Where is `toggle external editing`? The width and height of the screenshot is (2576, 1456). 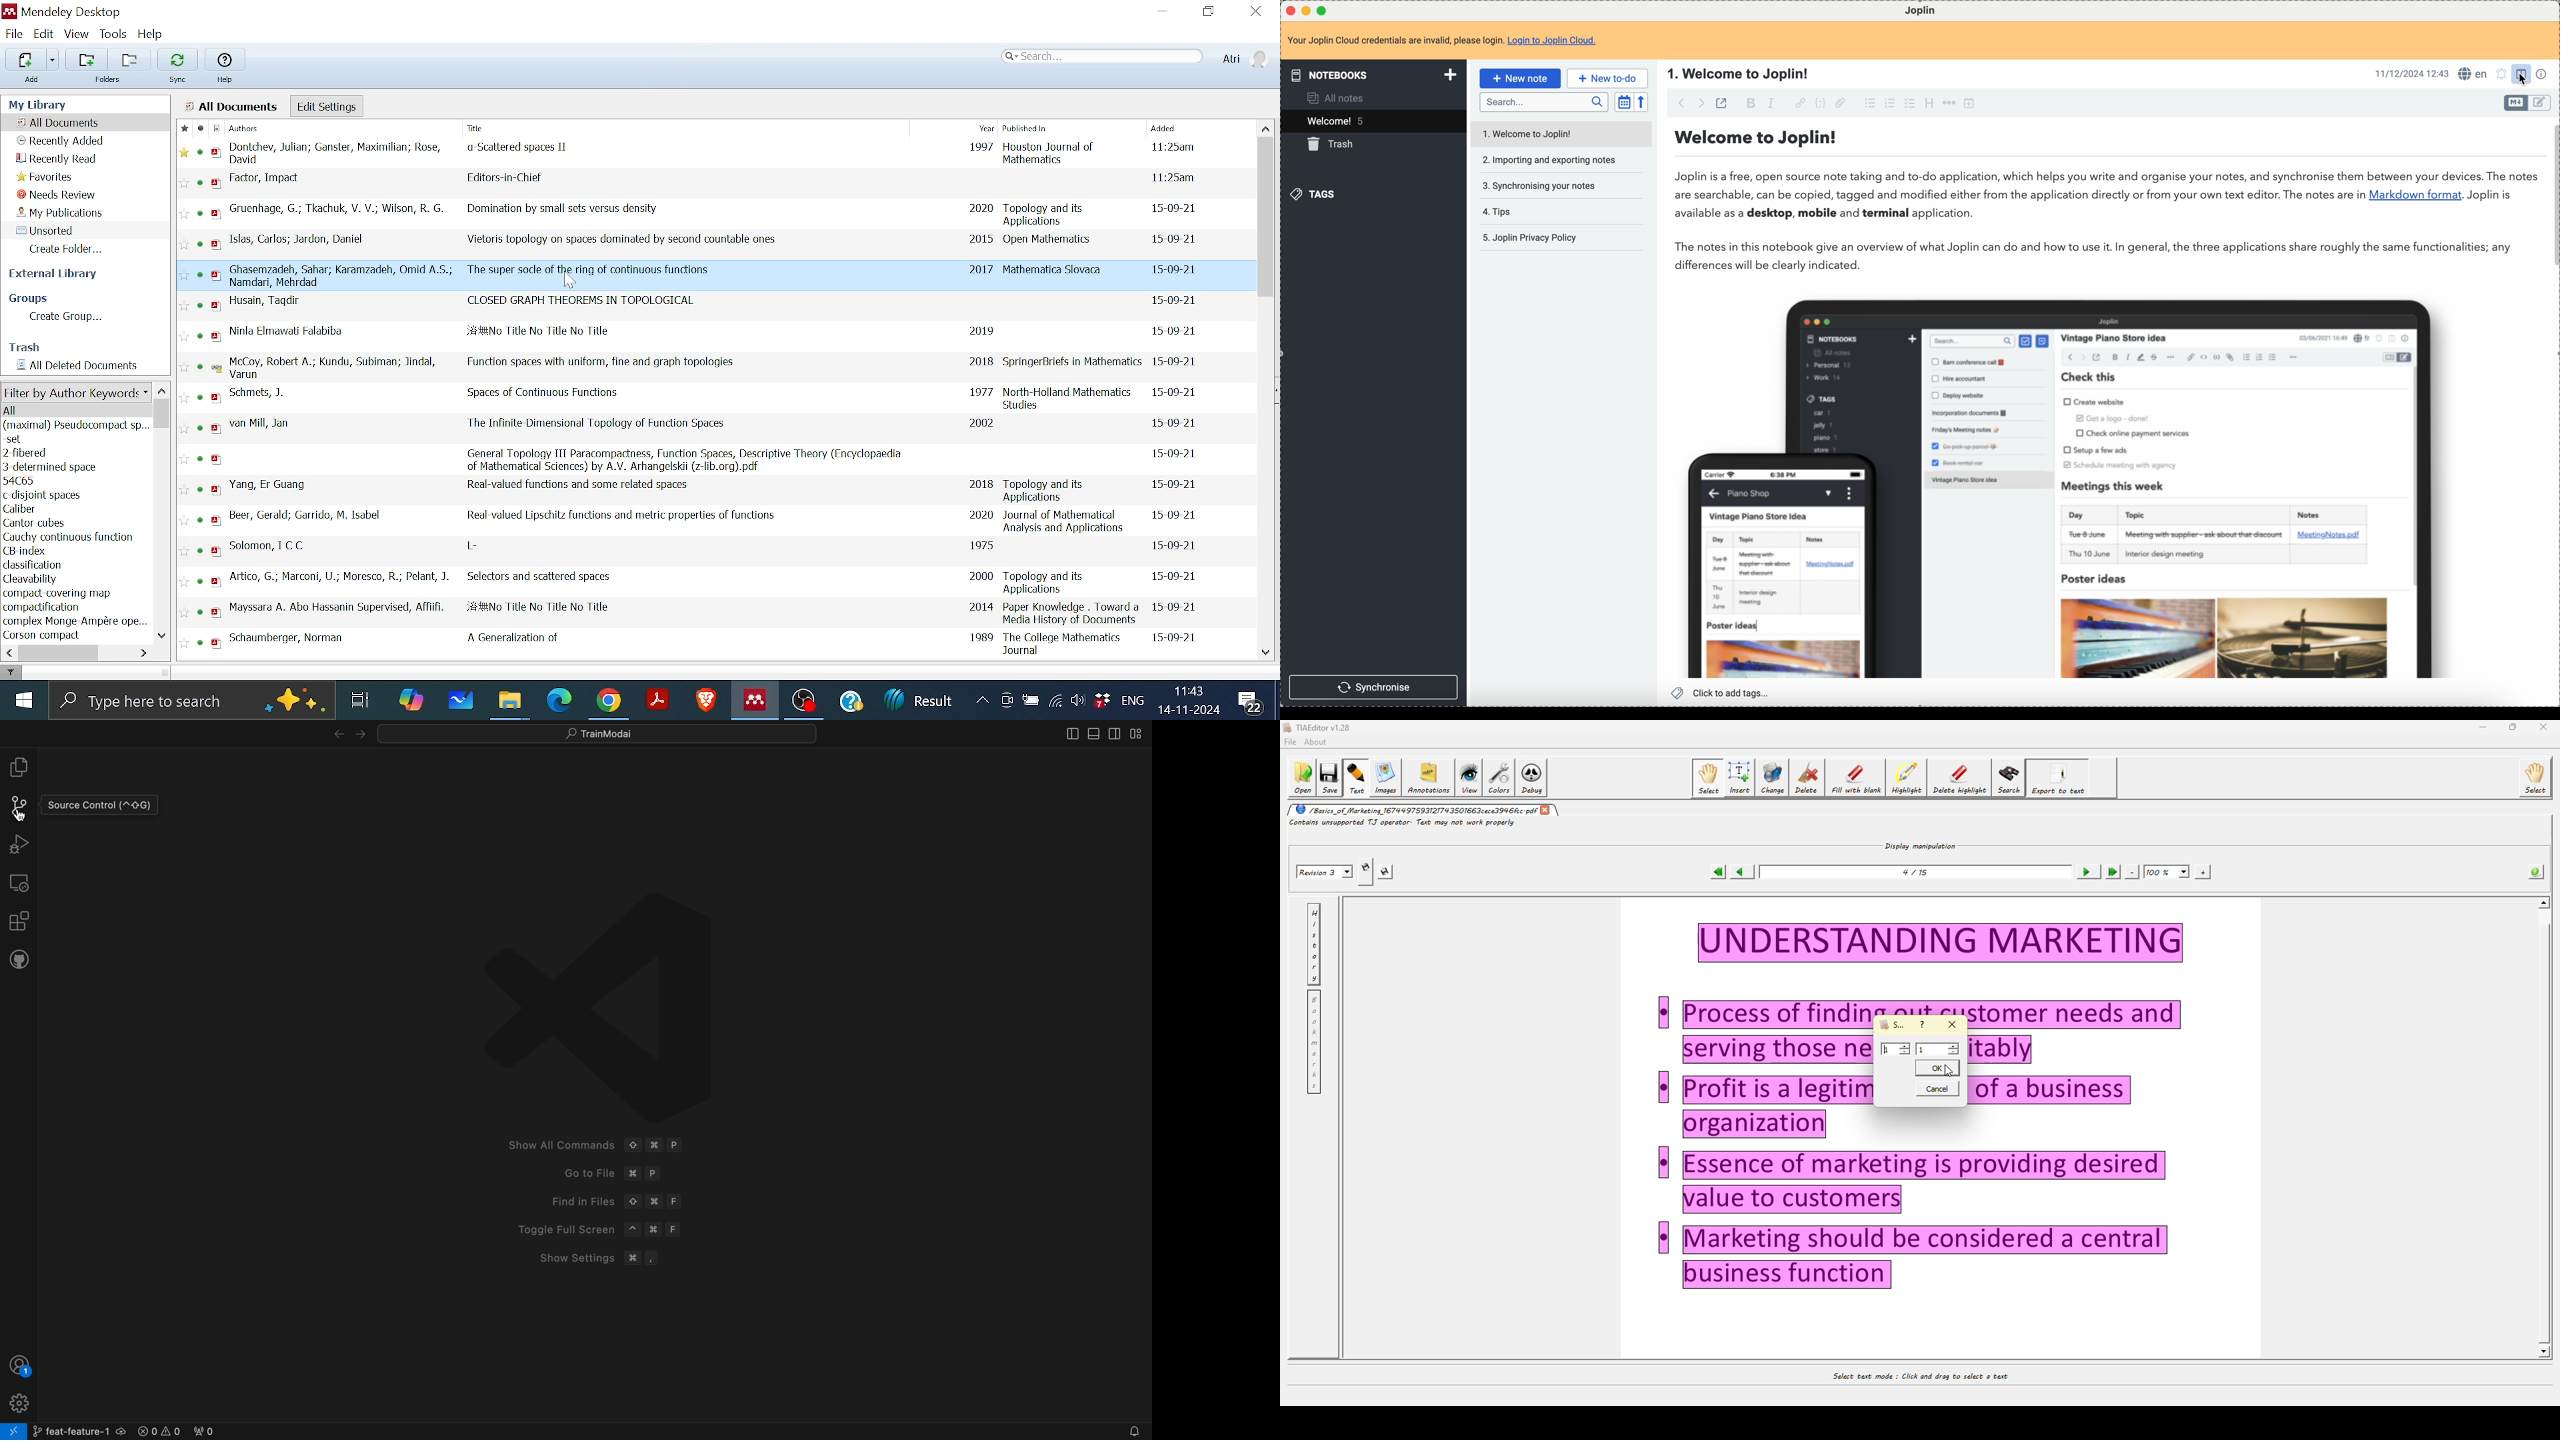 toggle external editing is located at coordinates (1723, 102).